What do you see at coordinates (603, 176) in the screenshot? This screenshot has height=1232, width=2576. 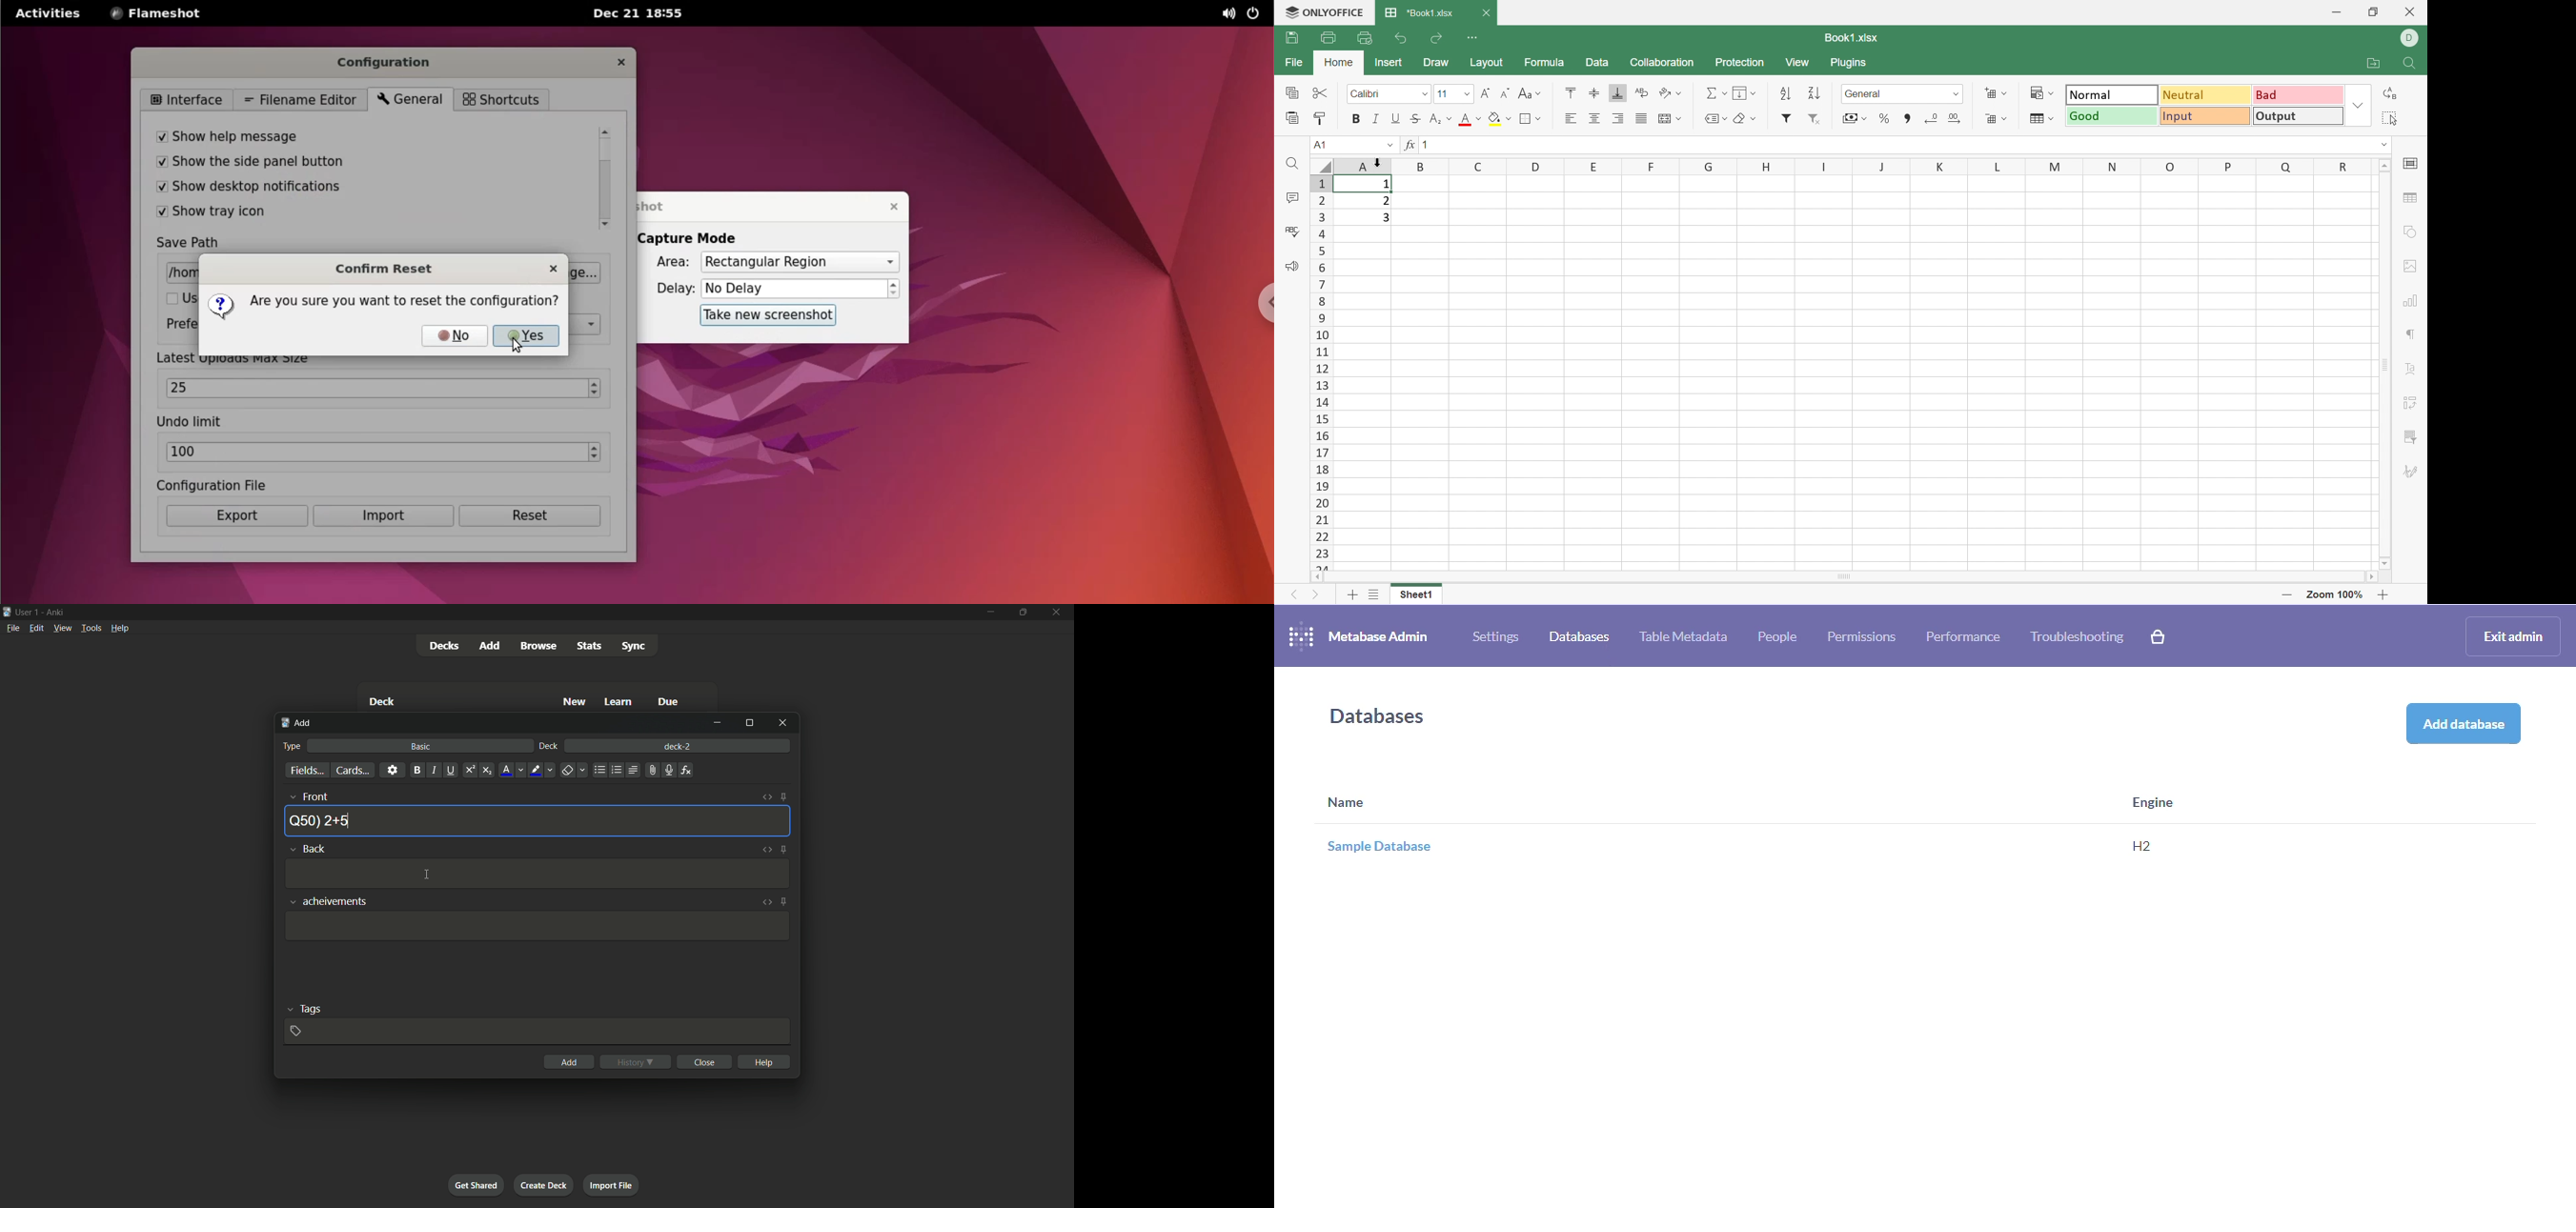 I see `scroll bar` at bounding box center [603, 176].